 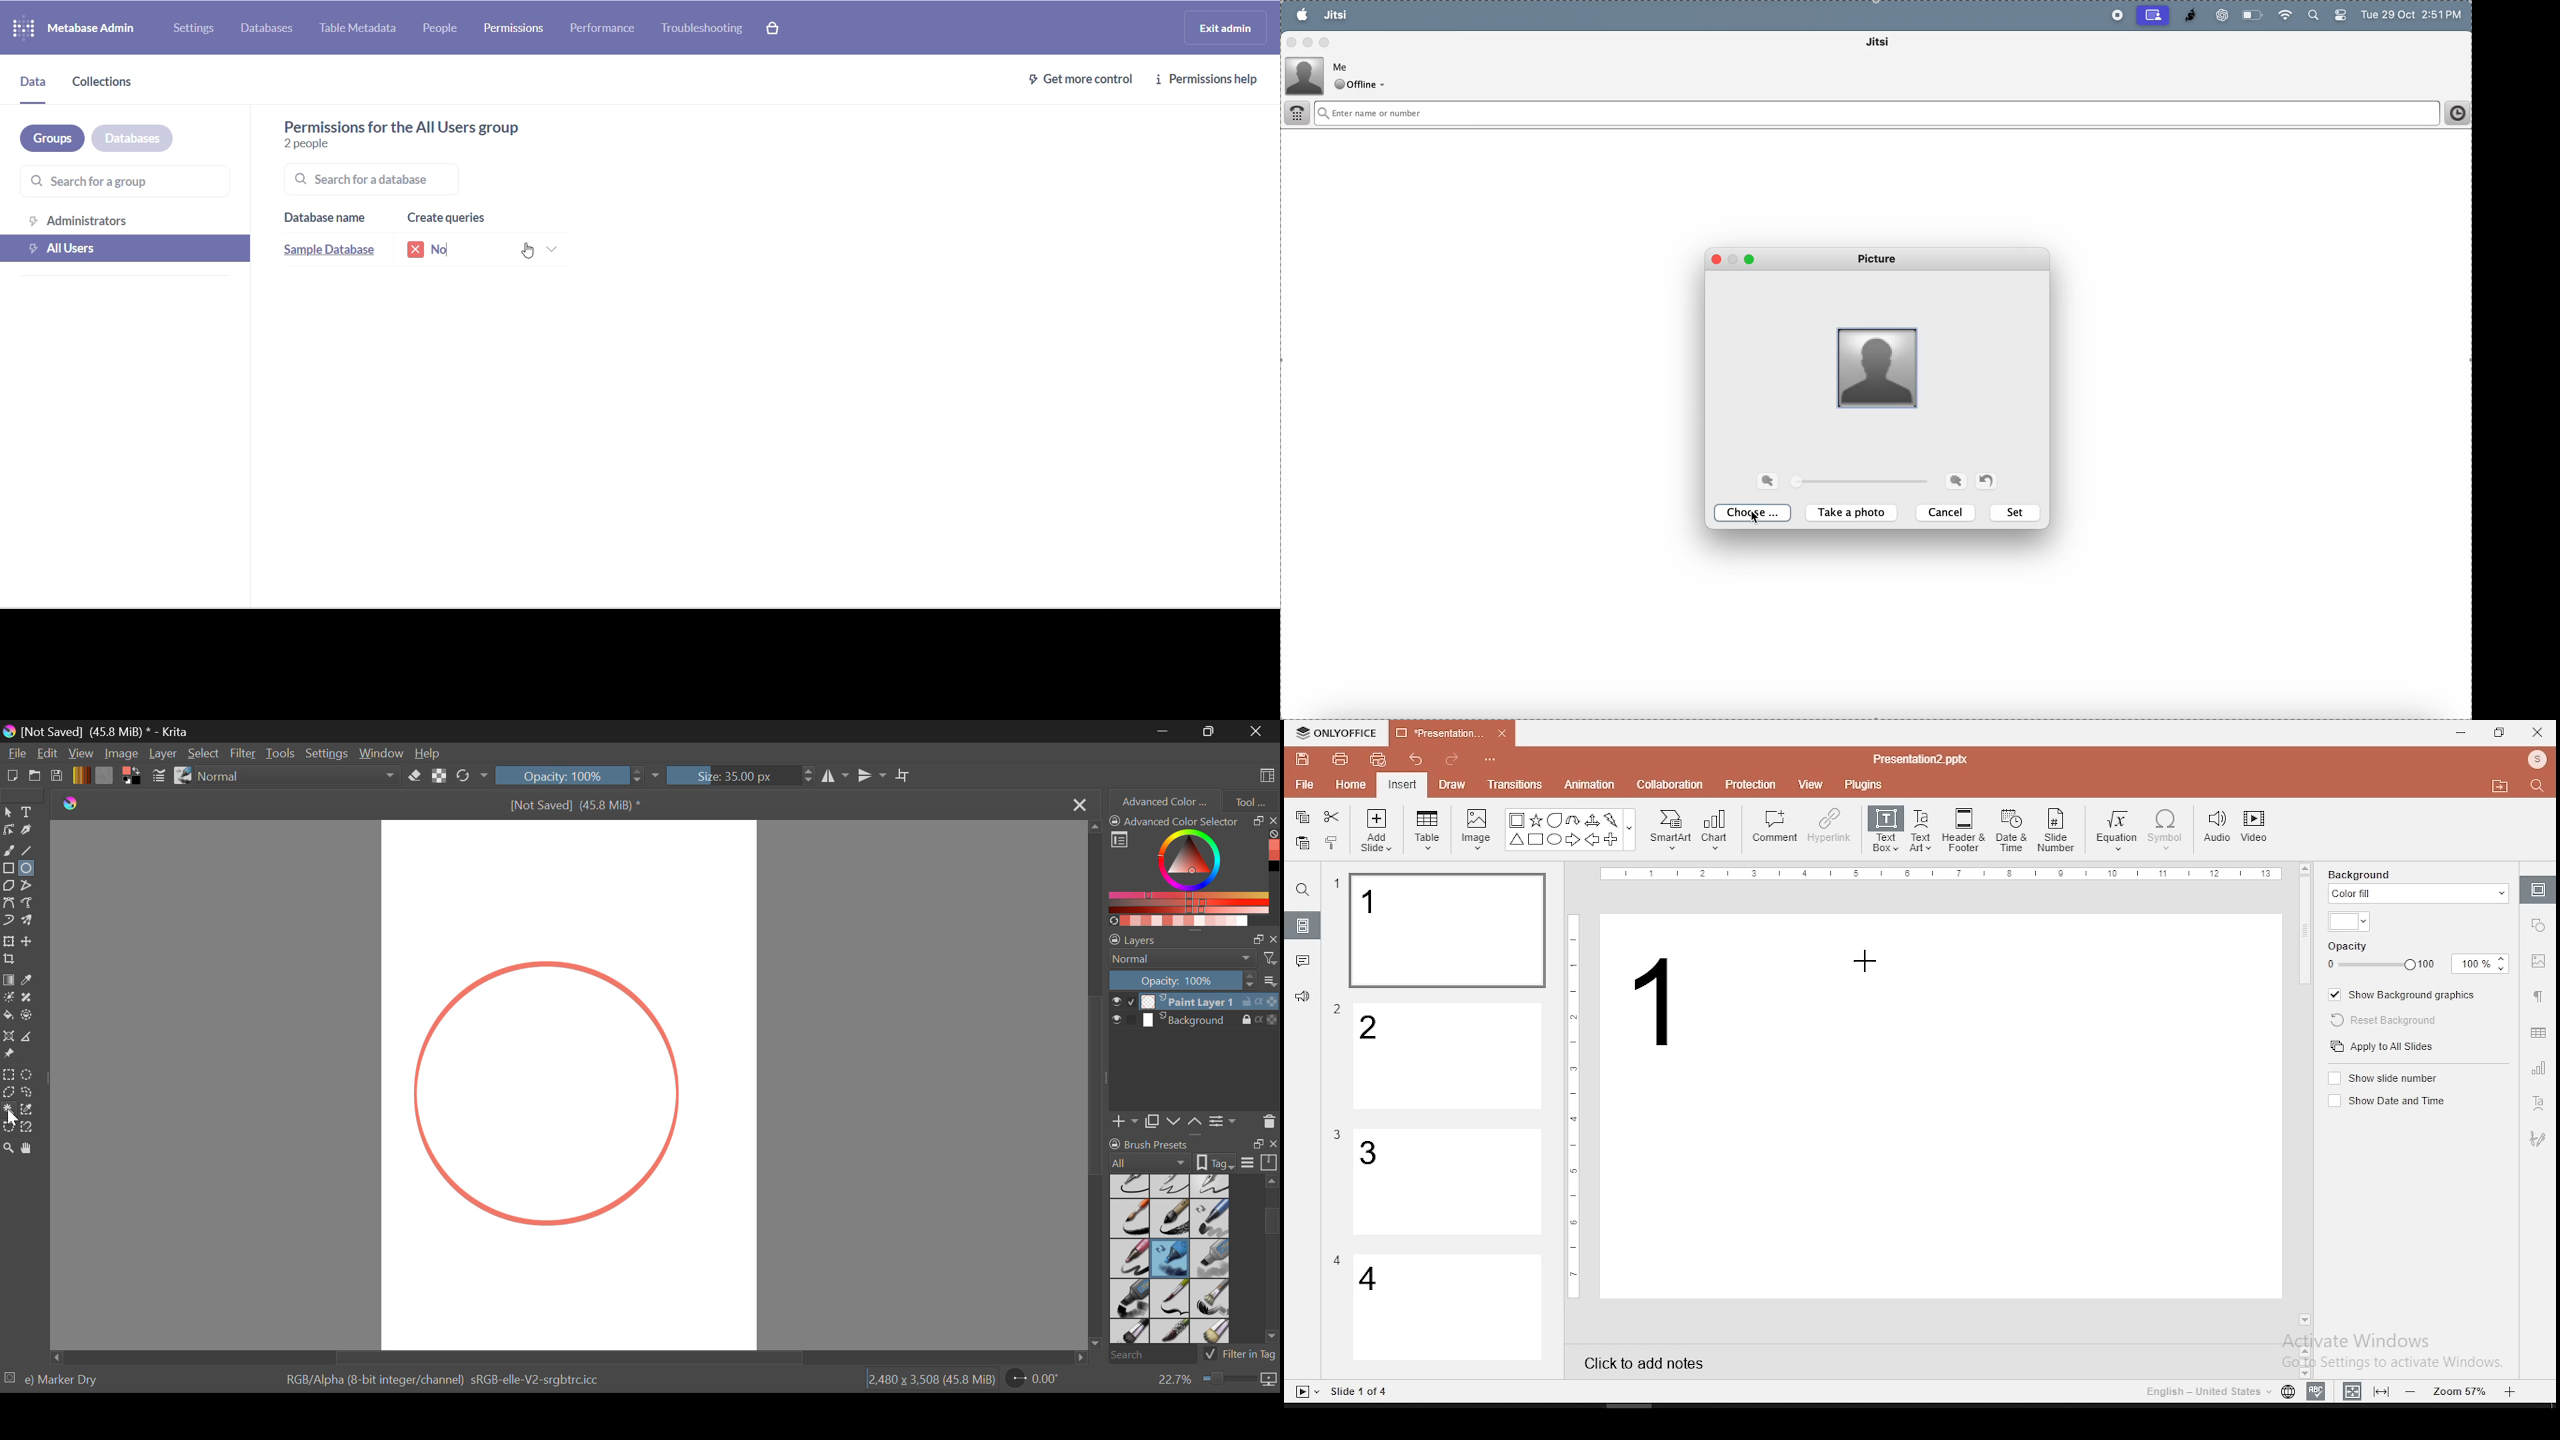 I want to click on Star, so click(x=1535, y=820).